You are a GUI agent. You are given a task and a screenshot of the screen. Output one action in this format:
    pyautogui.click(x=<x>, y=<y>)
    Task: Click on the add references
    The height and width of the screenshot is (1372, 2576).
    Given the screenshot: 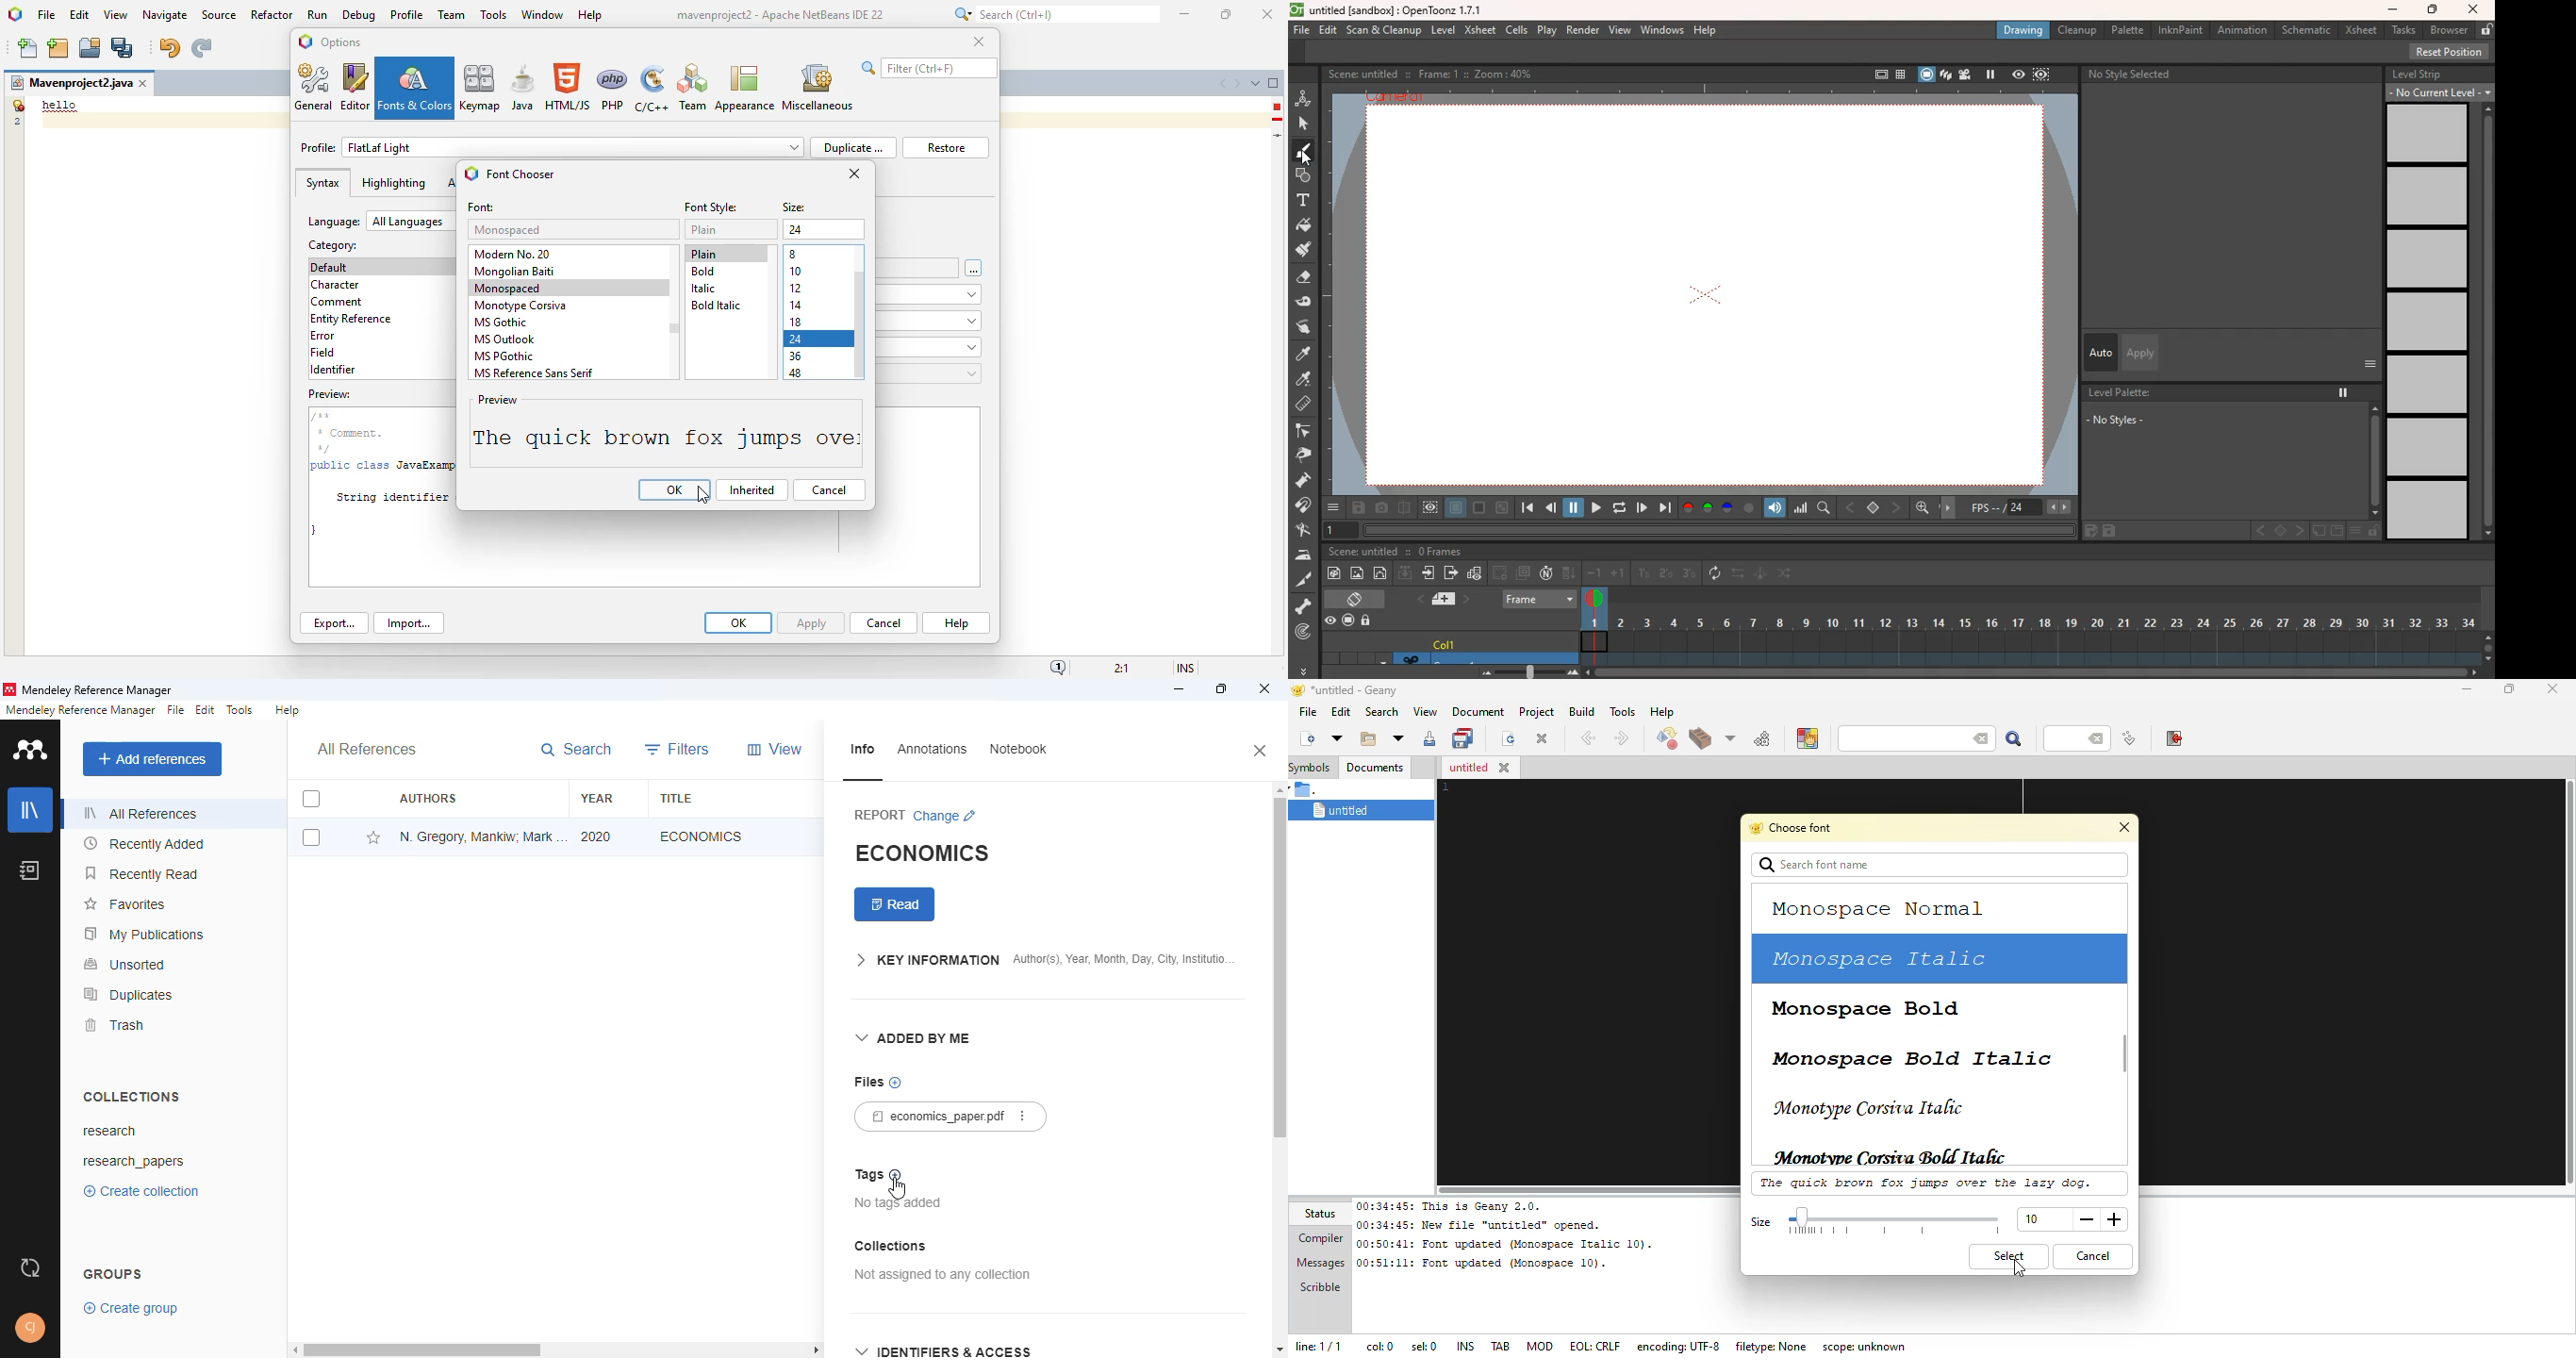 What is the action you would take?
    pyautogui.click(x=153, y=758)
    